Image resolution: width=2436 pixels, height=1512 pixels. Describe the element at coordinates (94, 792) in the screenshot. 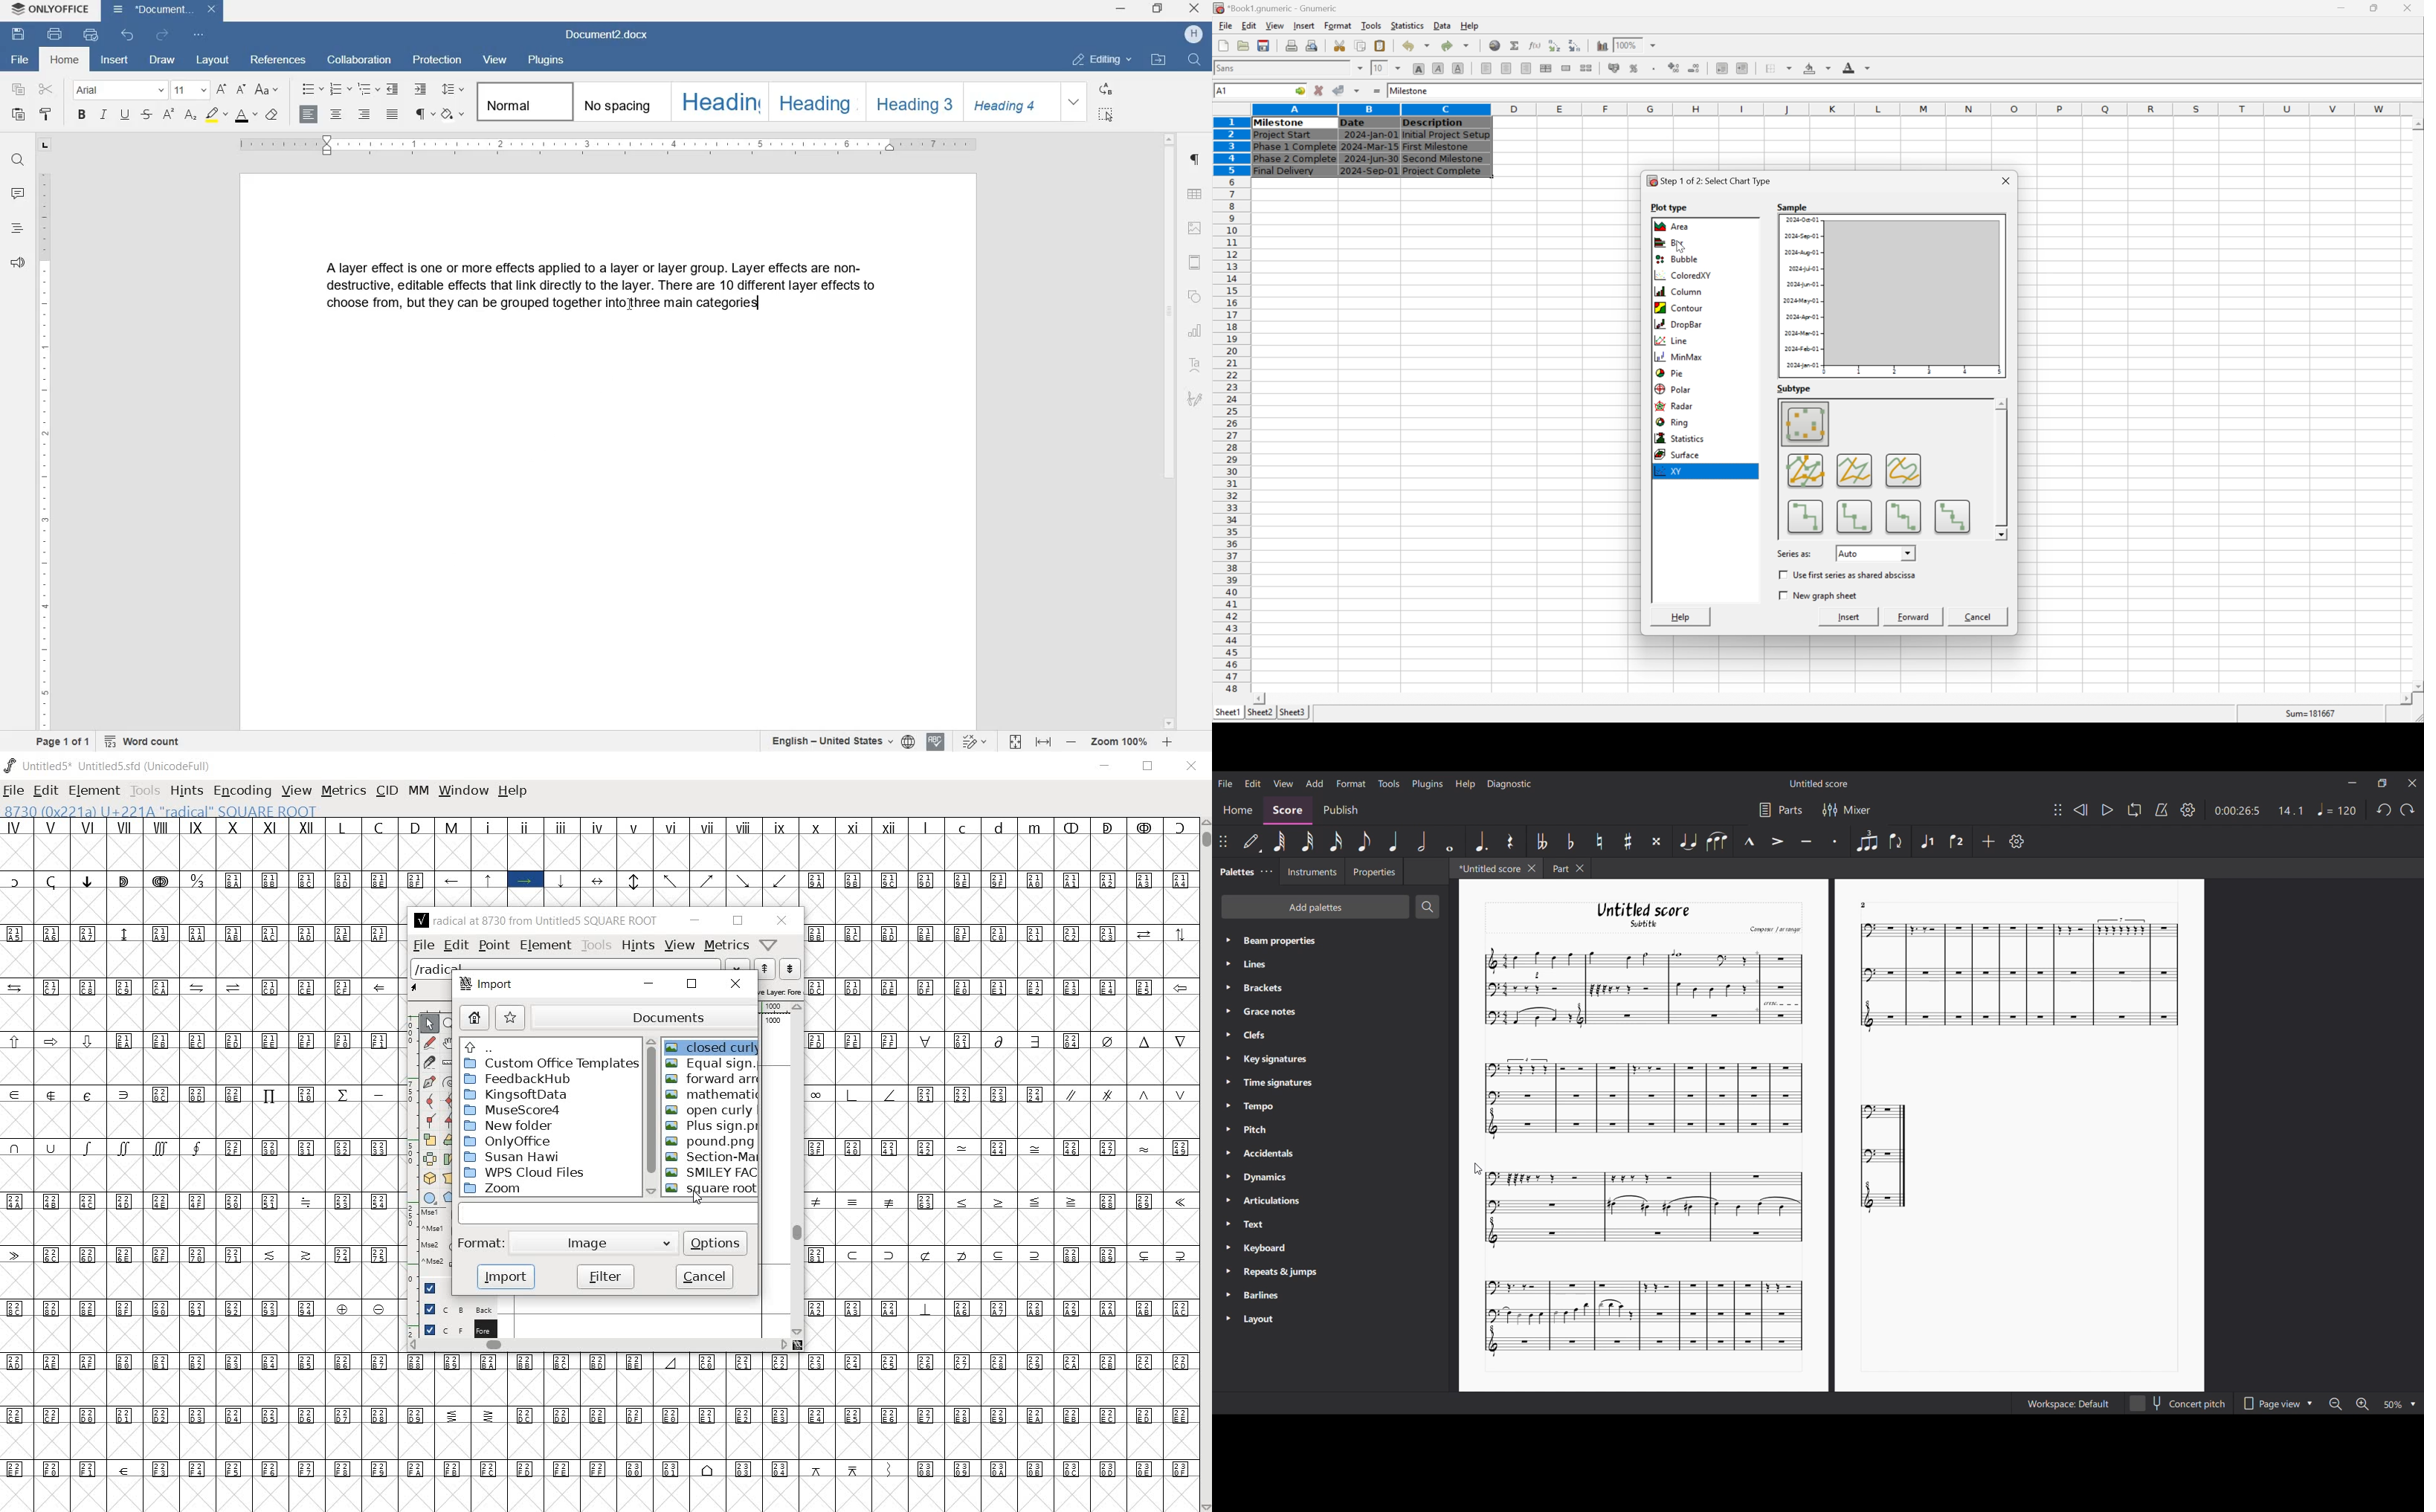

I see `ELEMENT` at that location.